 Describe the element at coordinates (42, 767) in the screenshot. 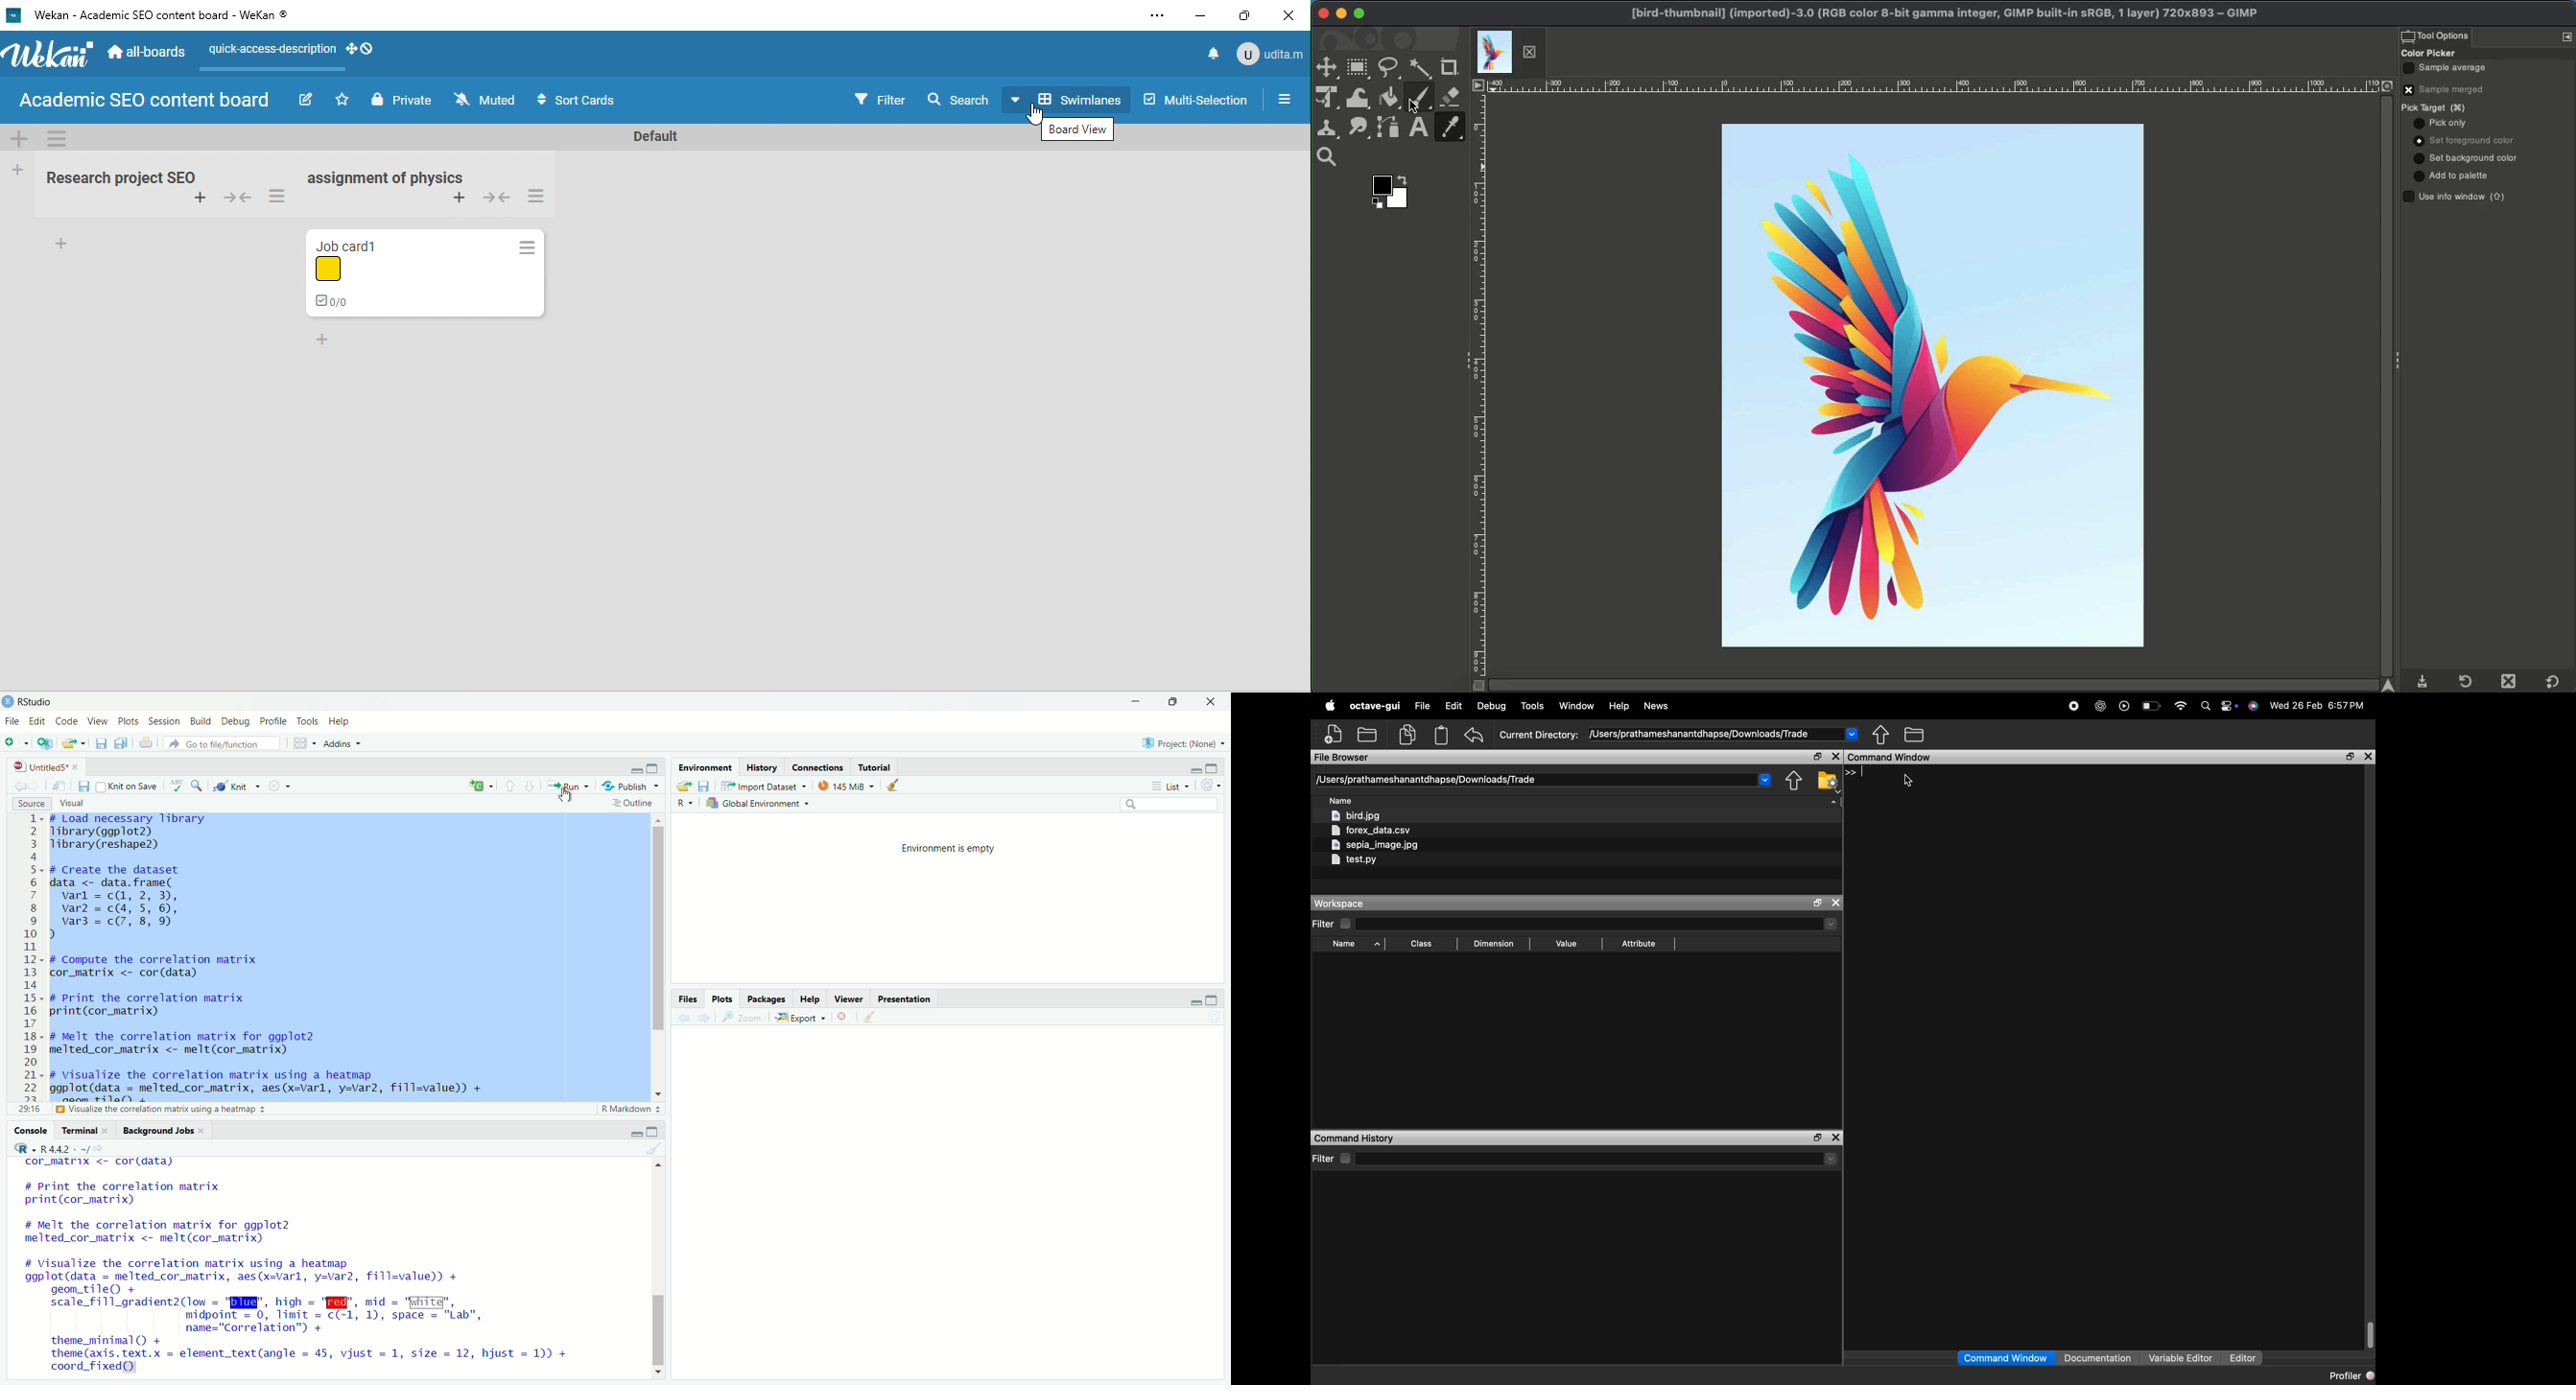

I see `file name: untitled5` at that location.